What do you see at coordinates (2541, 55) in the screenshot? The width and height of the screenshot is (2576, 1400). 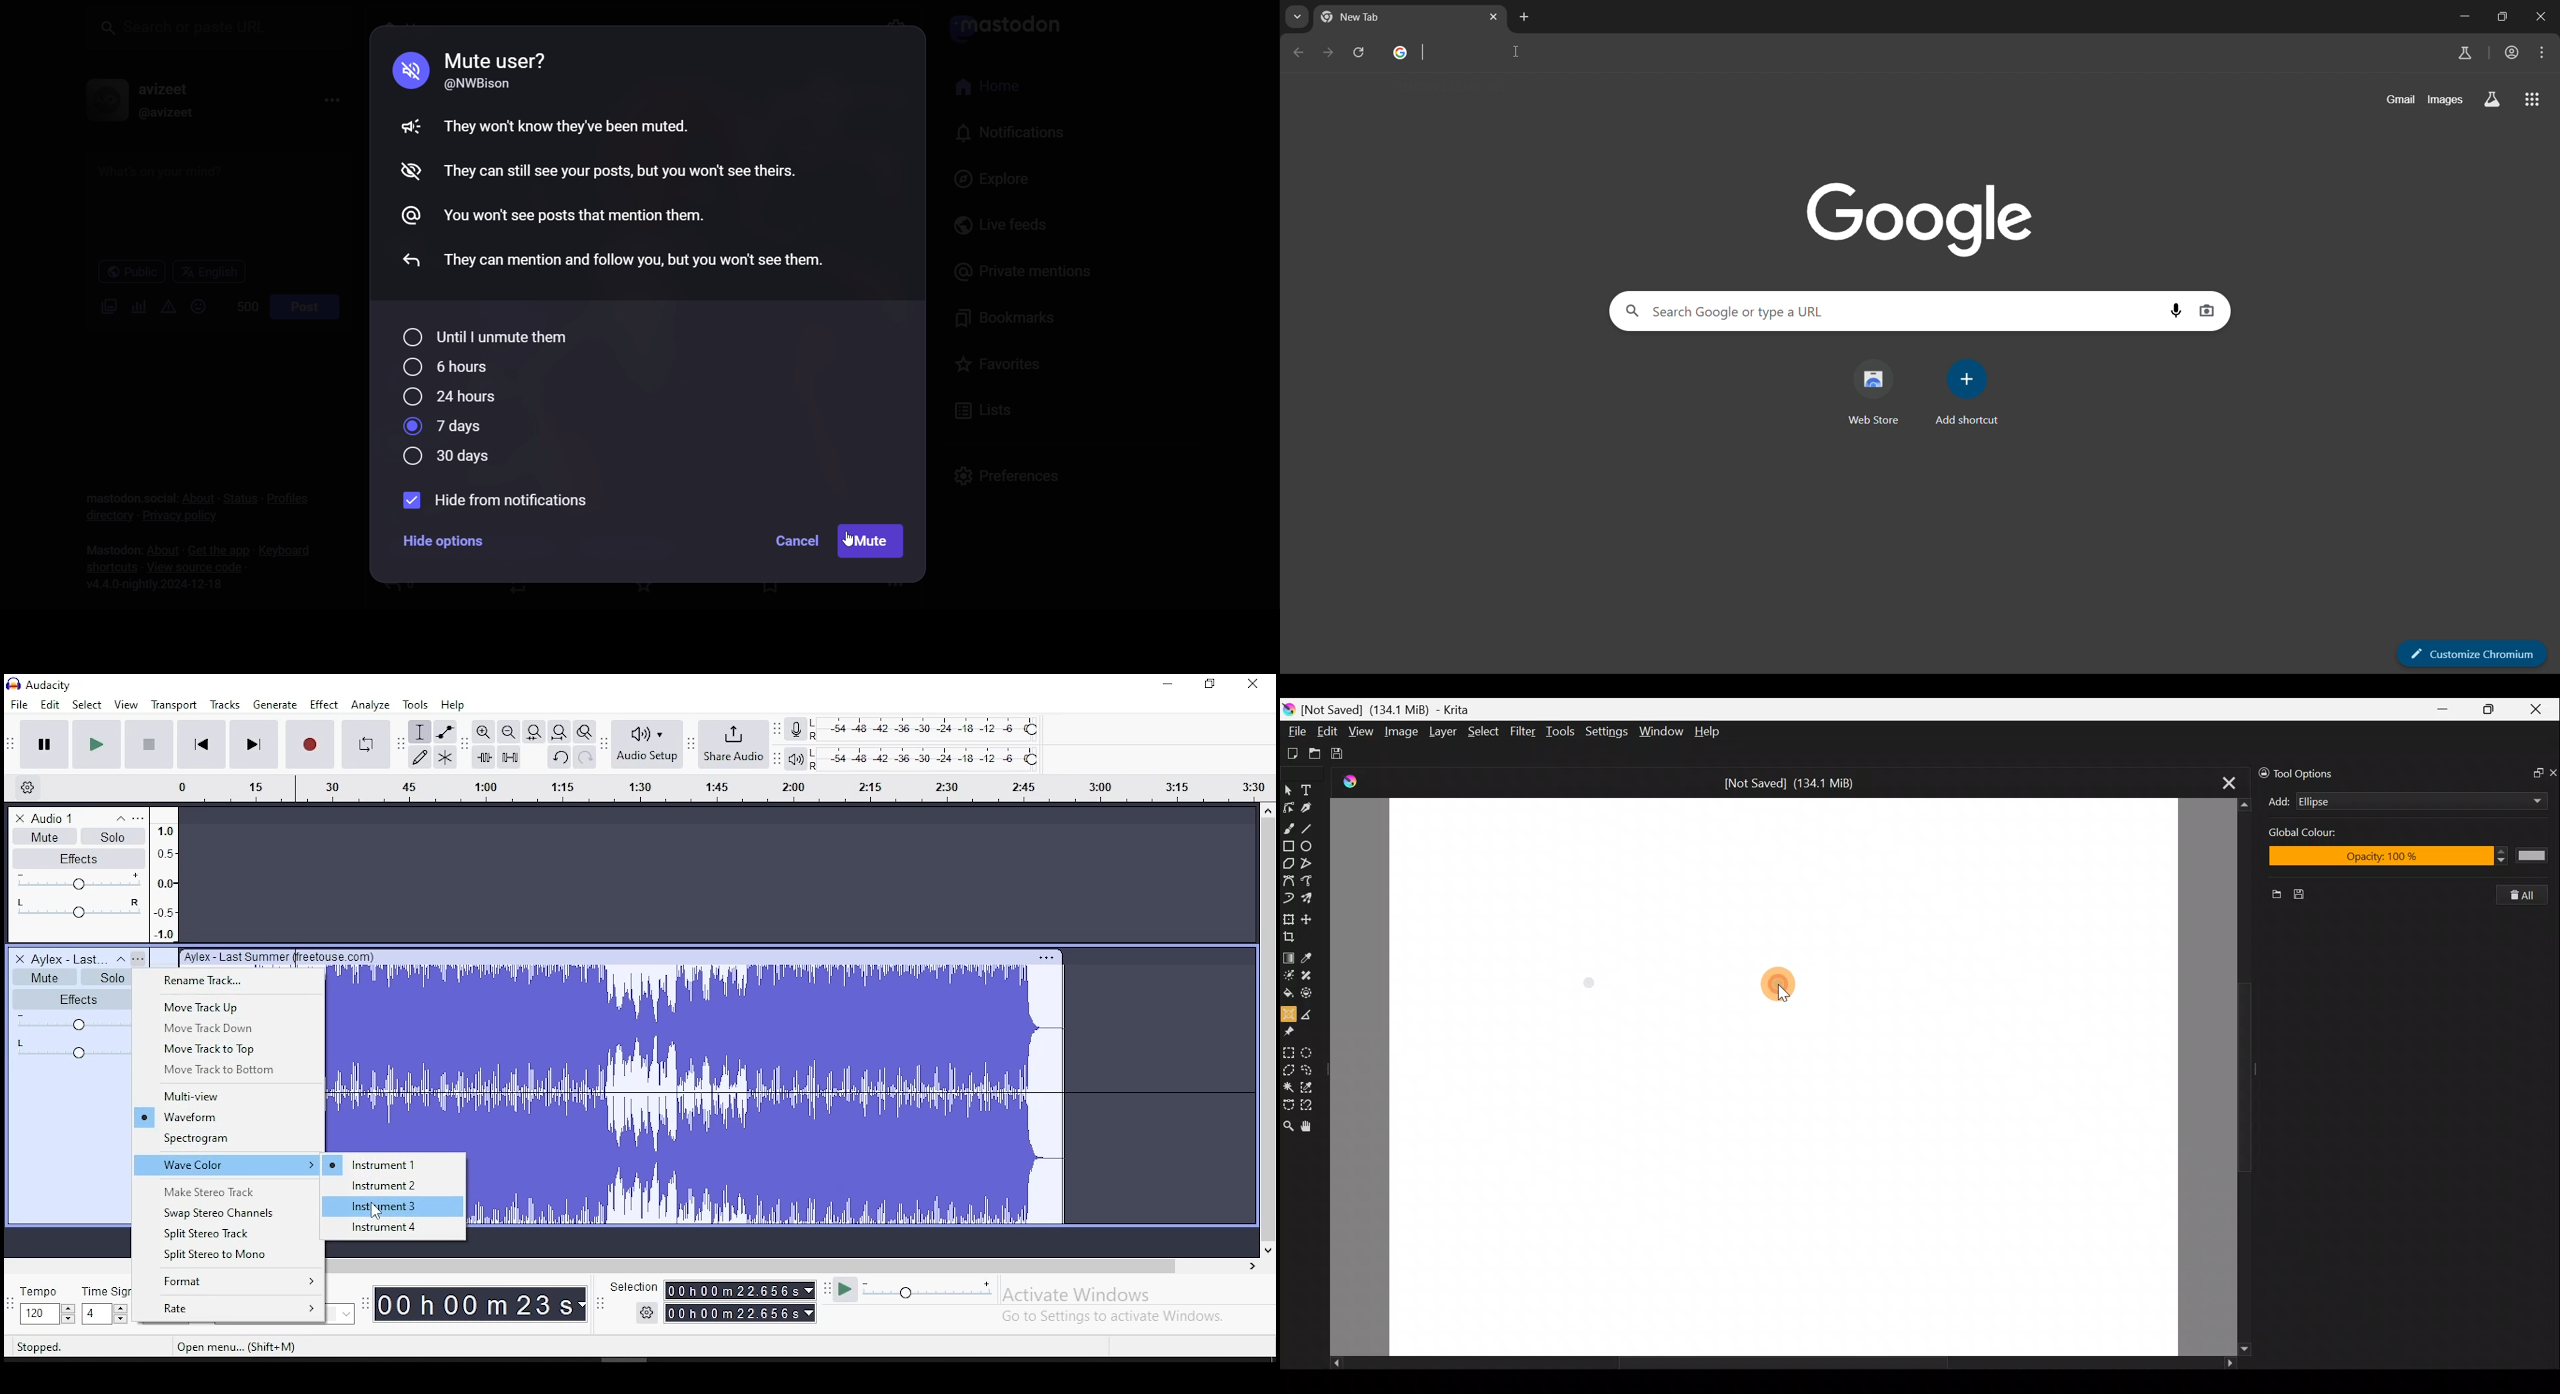 I see `menu` at bounding box center [2541, 55].